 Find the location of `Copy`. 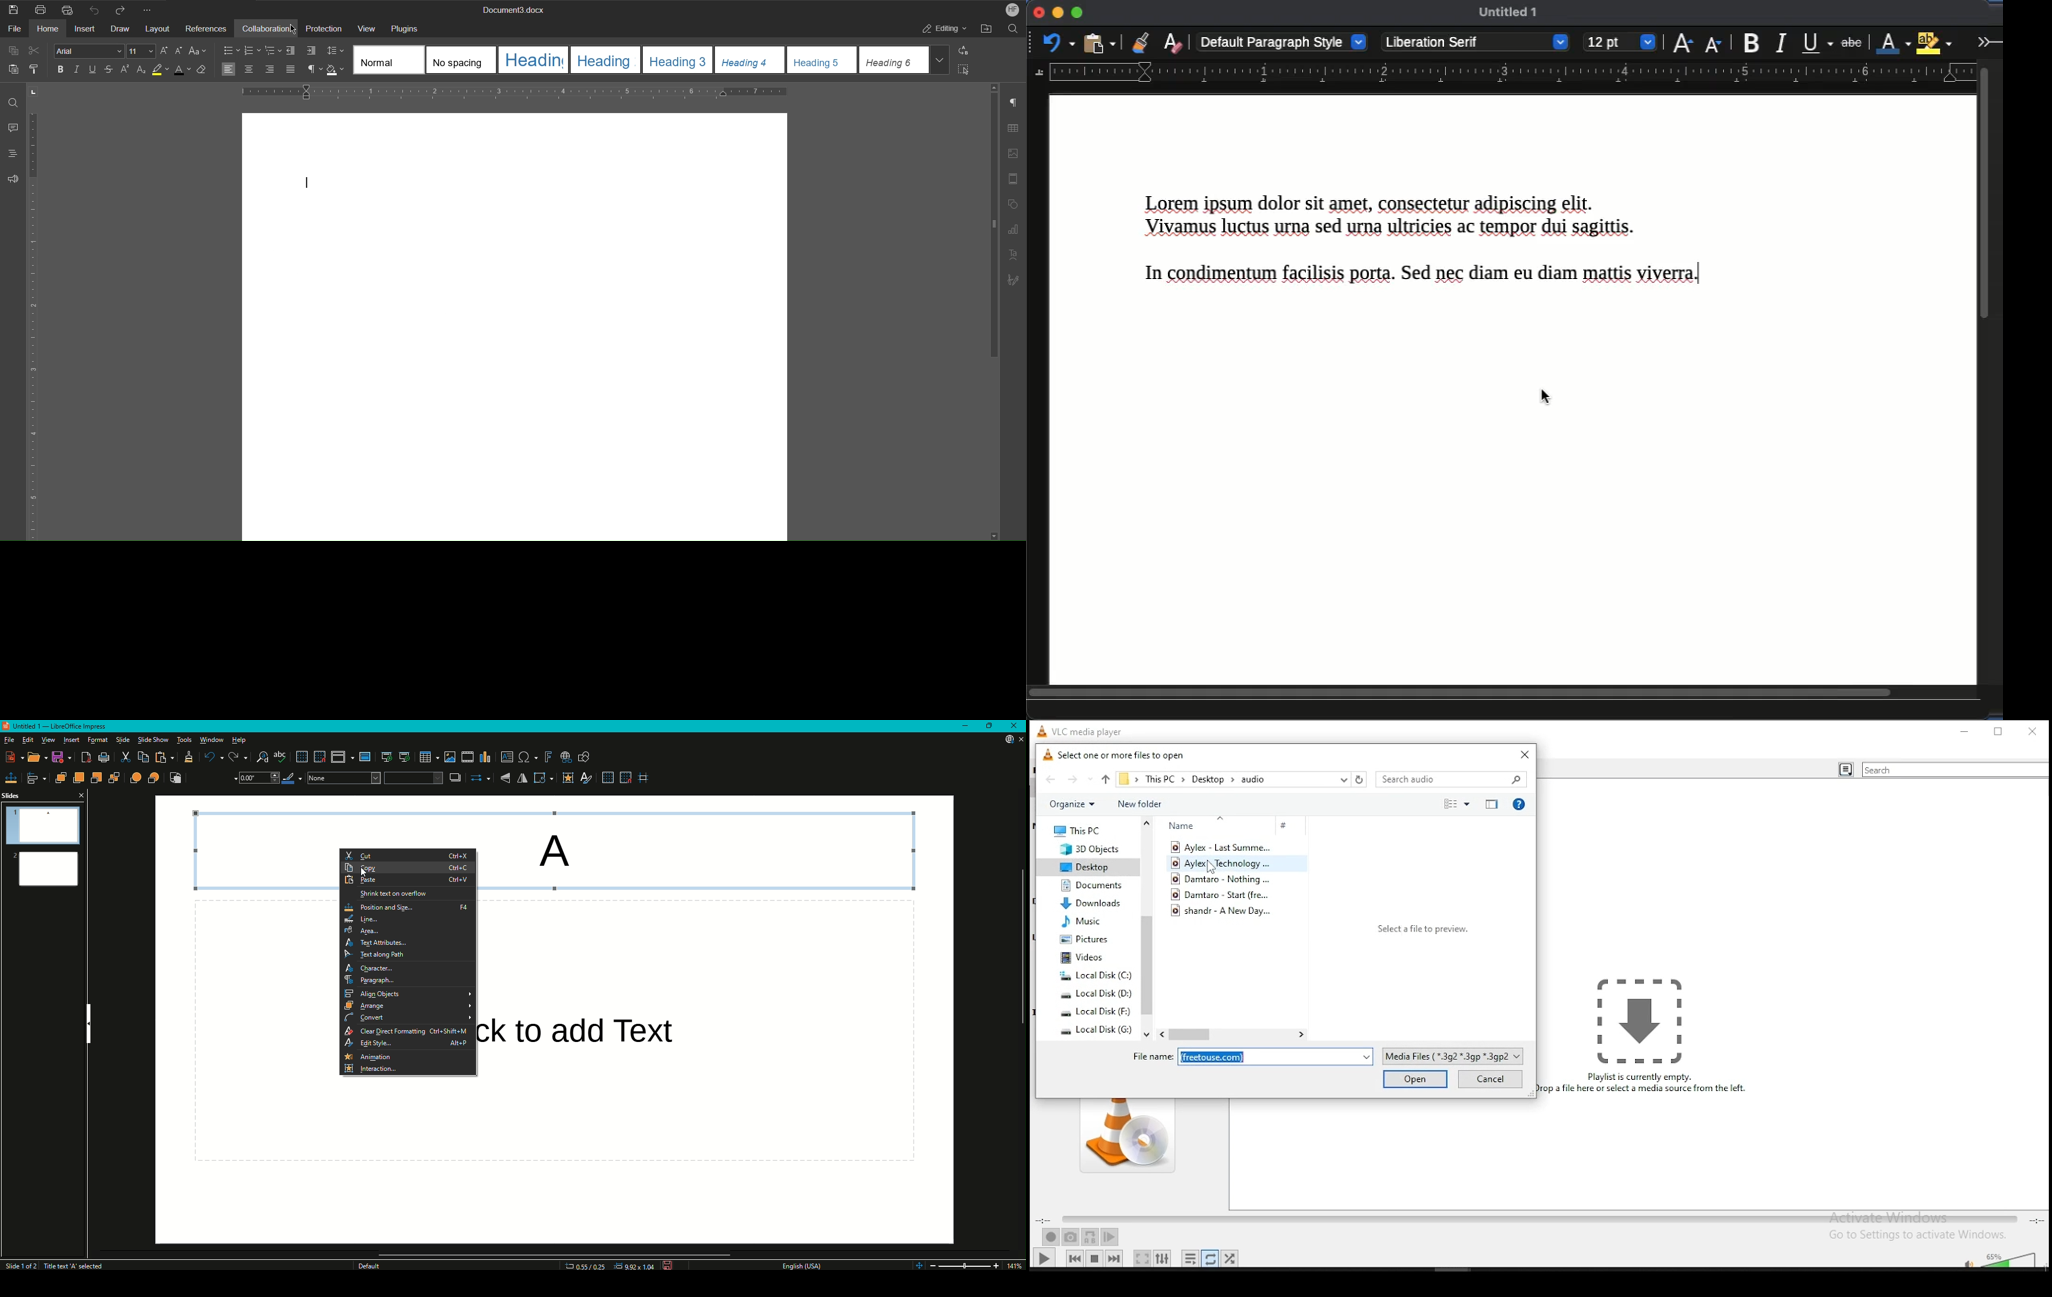

Copy is located at coordinates (14, 51).